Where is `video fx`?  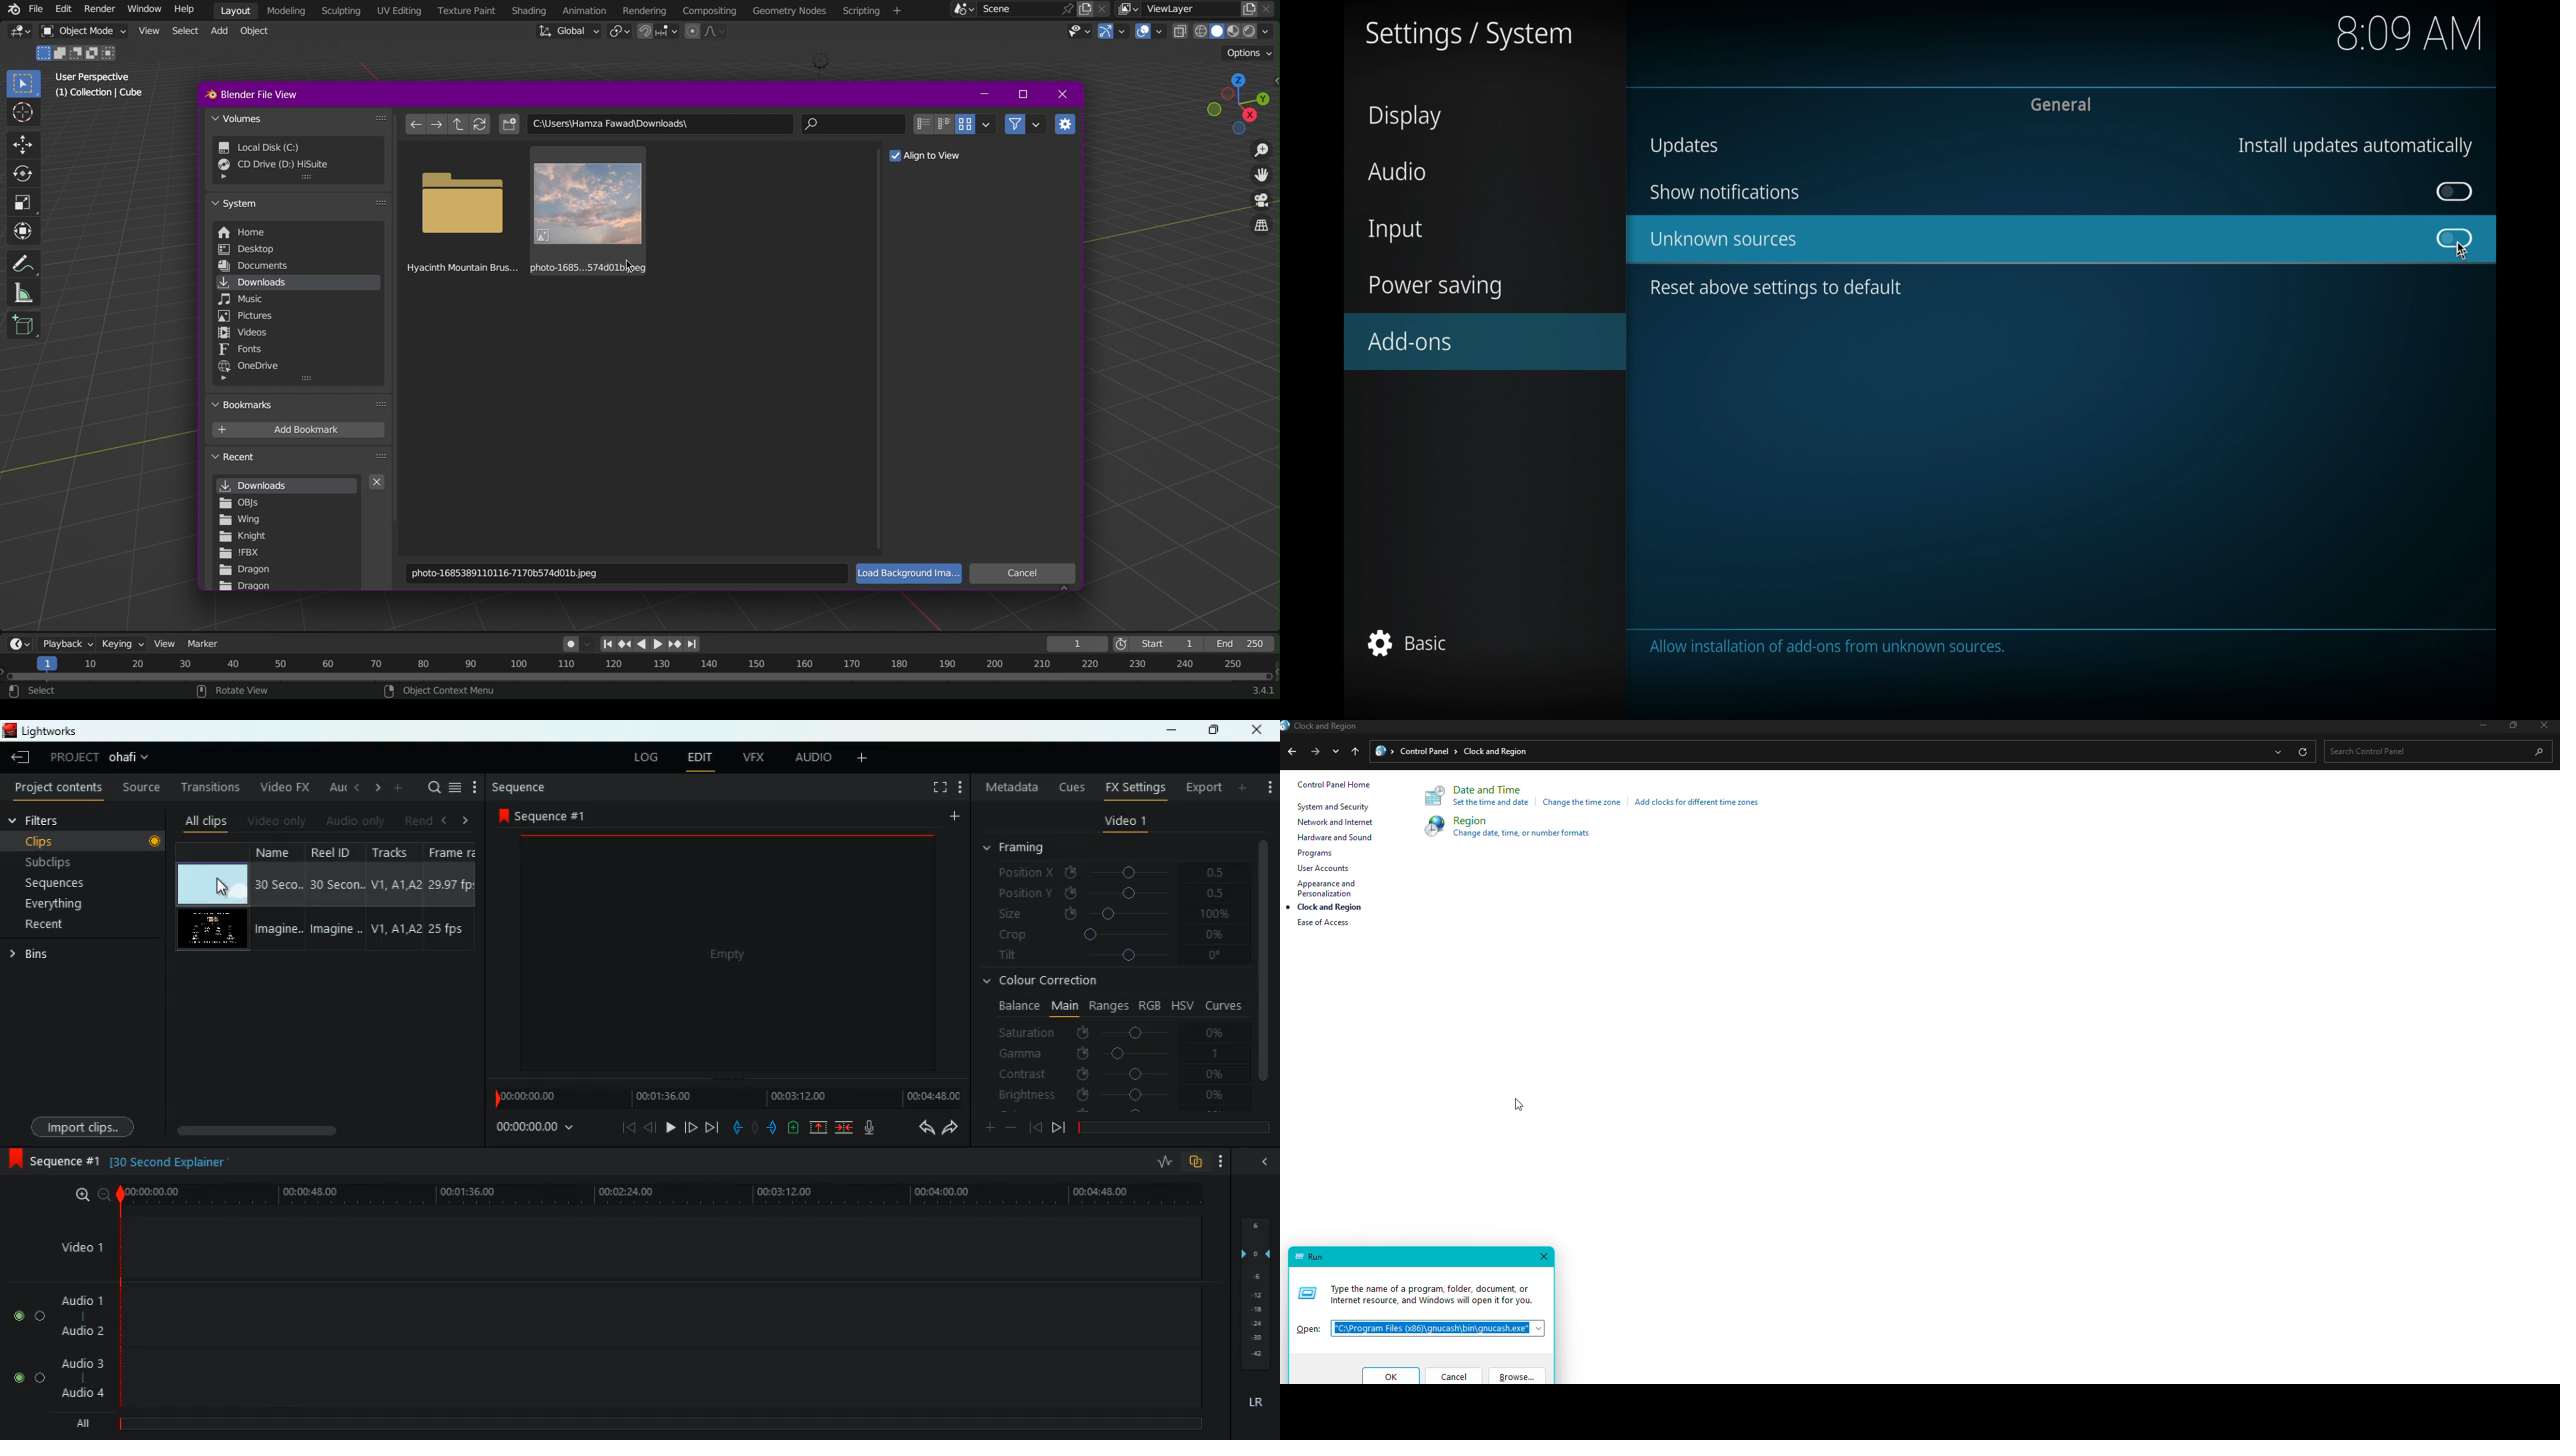
video fx is located at coordinates (286, 788).